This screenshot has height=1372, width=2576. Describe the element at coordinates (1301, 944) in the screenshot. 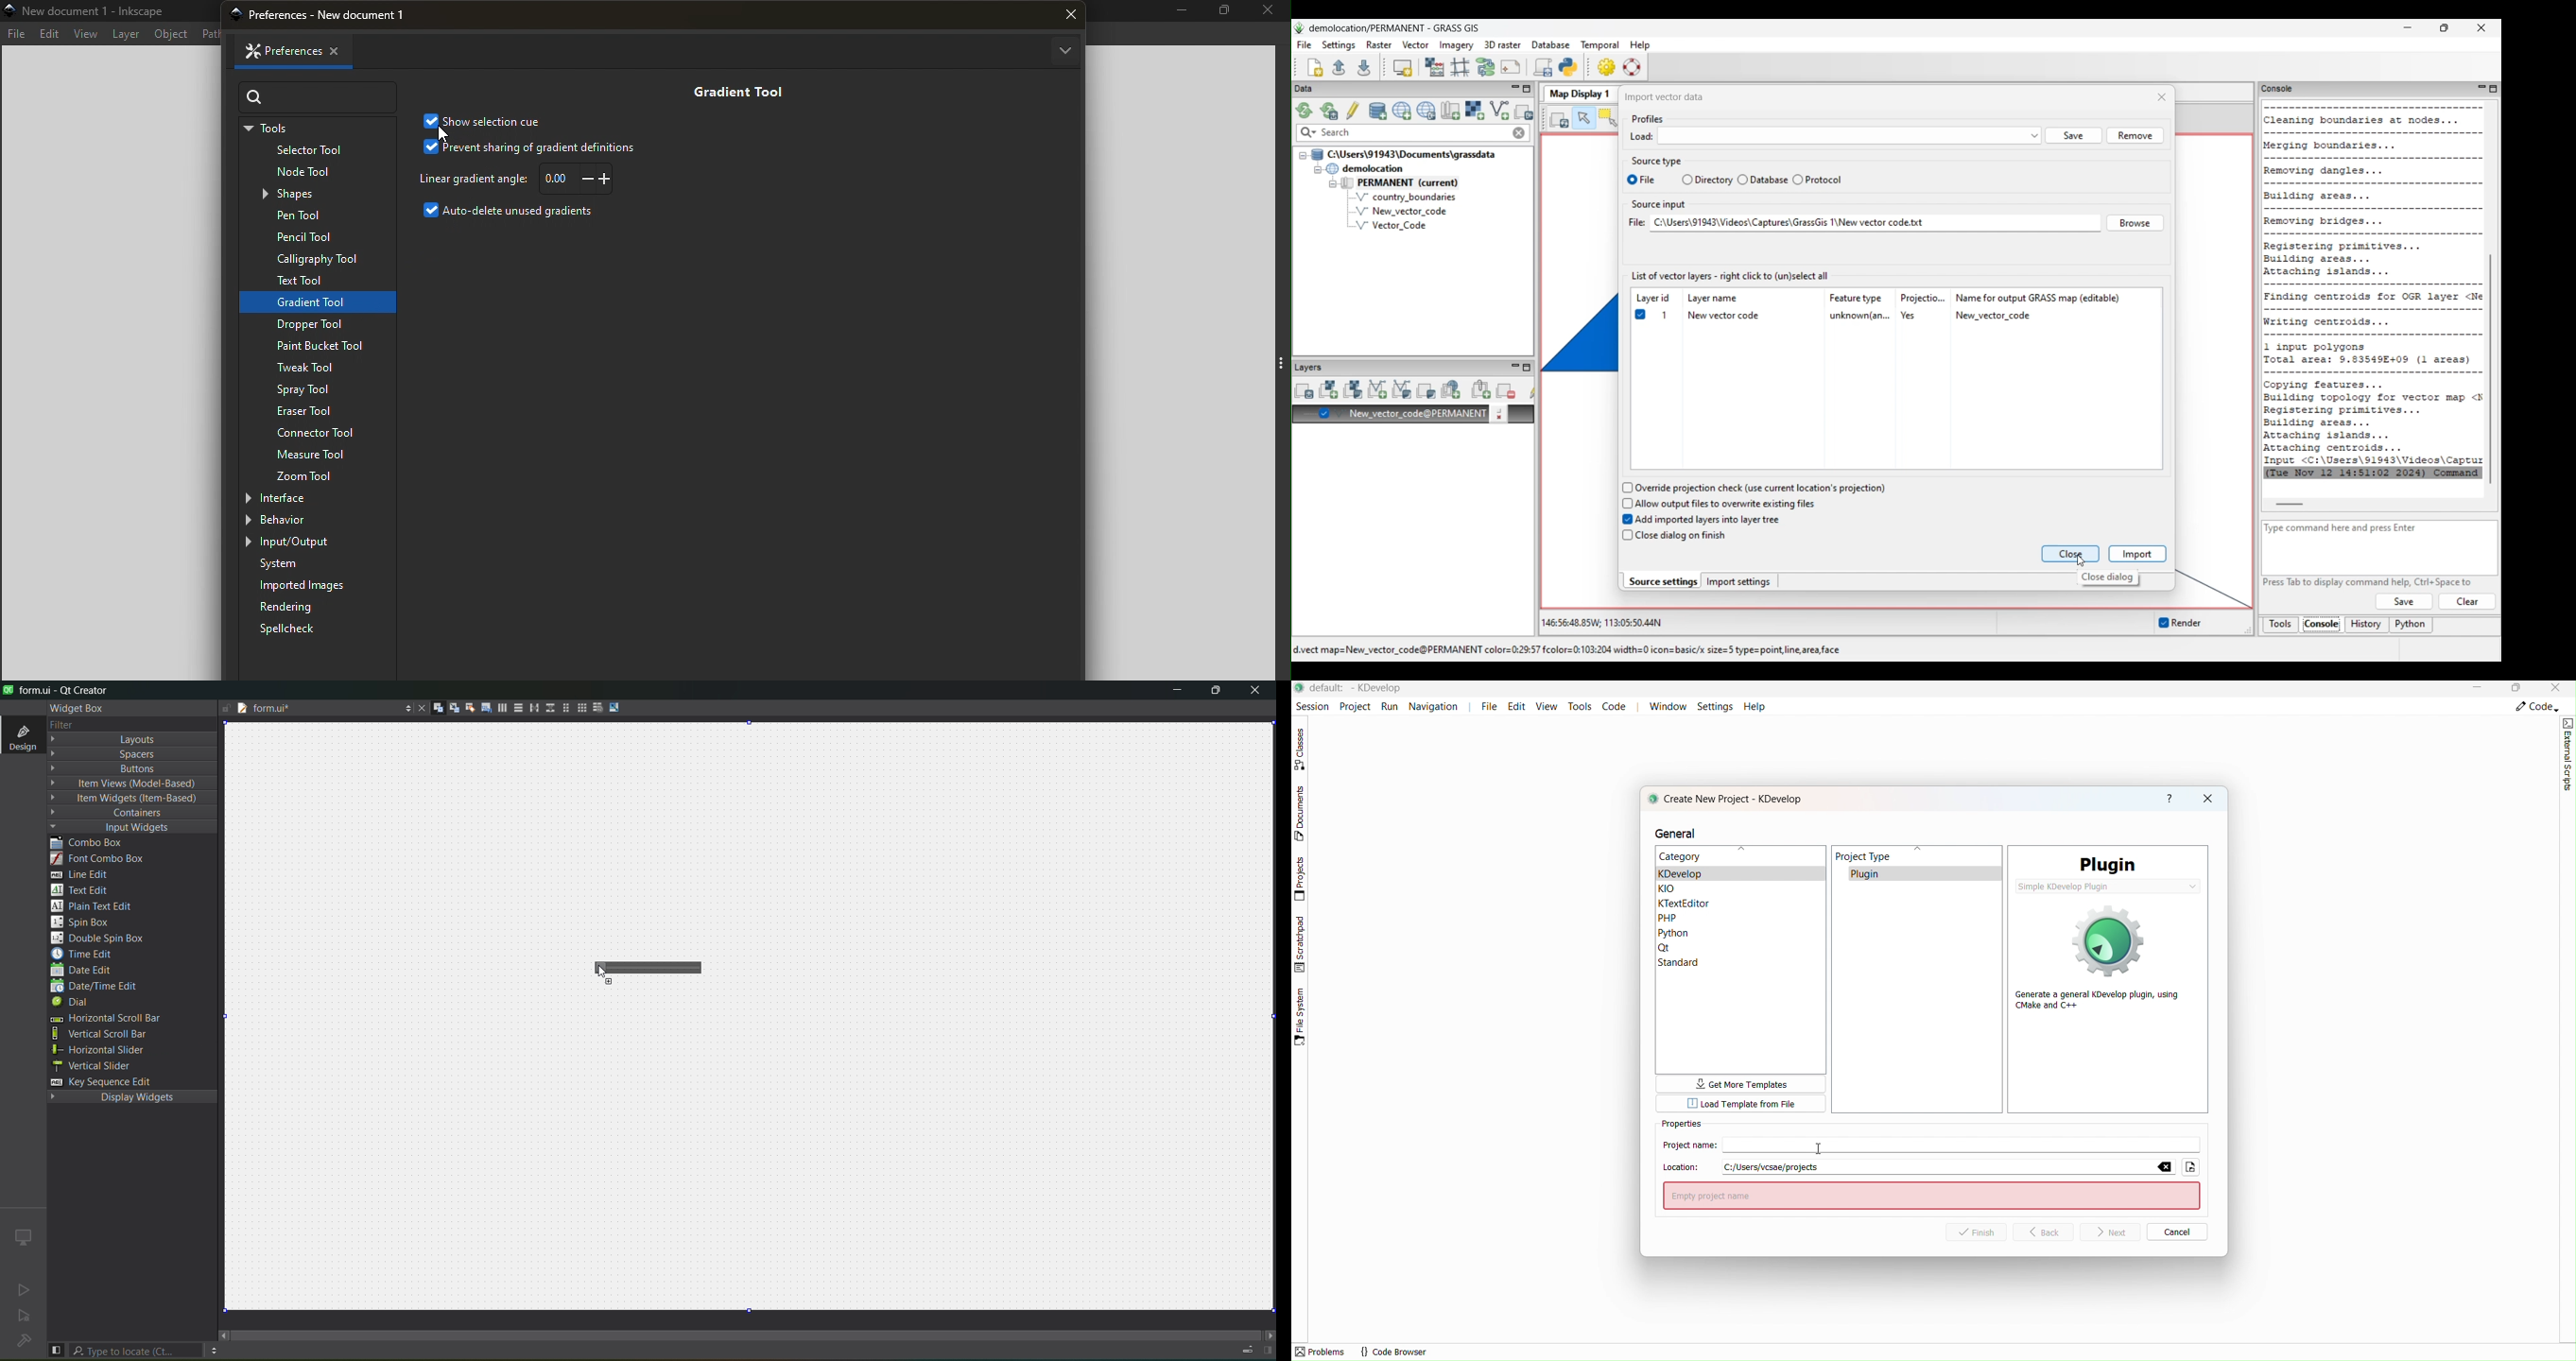

I see `Scratchpad` at that location.